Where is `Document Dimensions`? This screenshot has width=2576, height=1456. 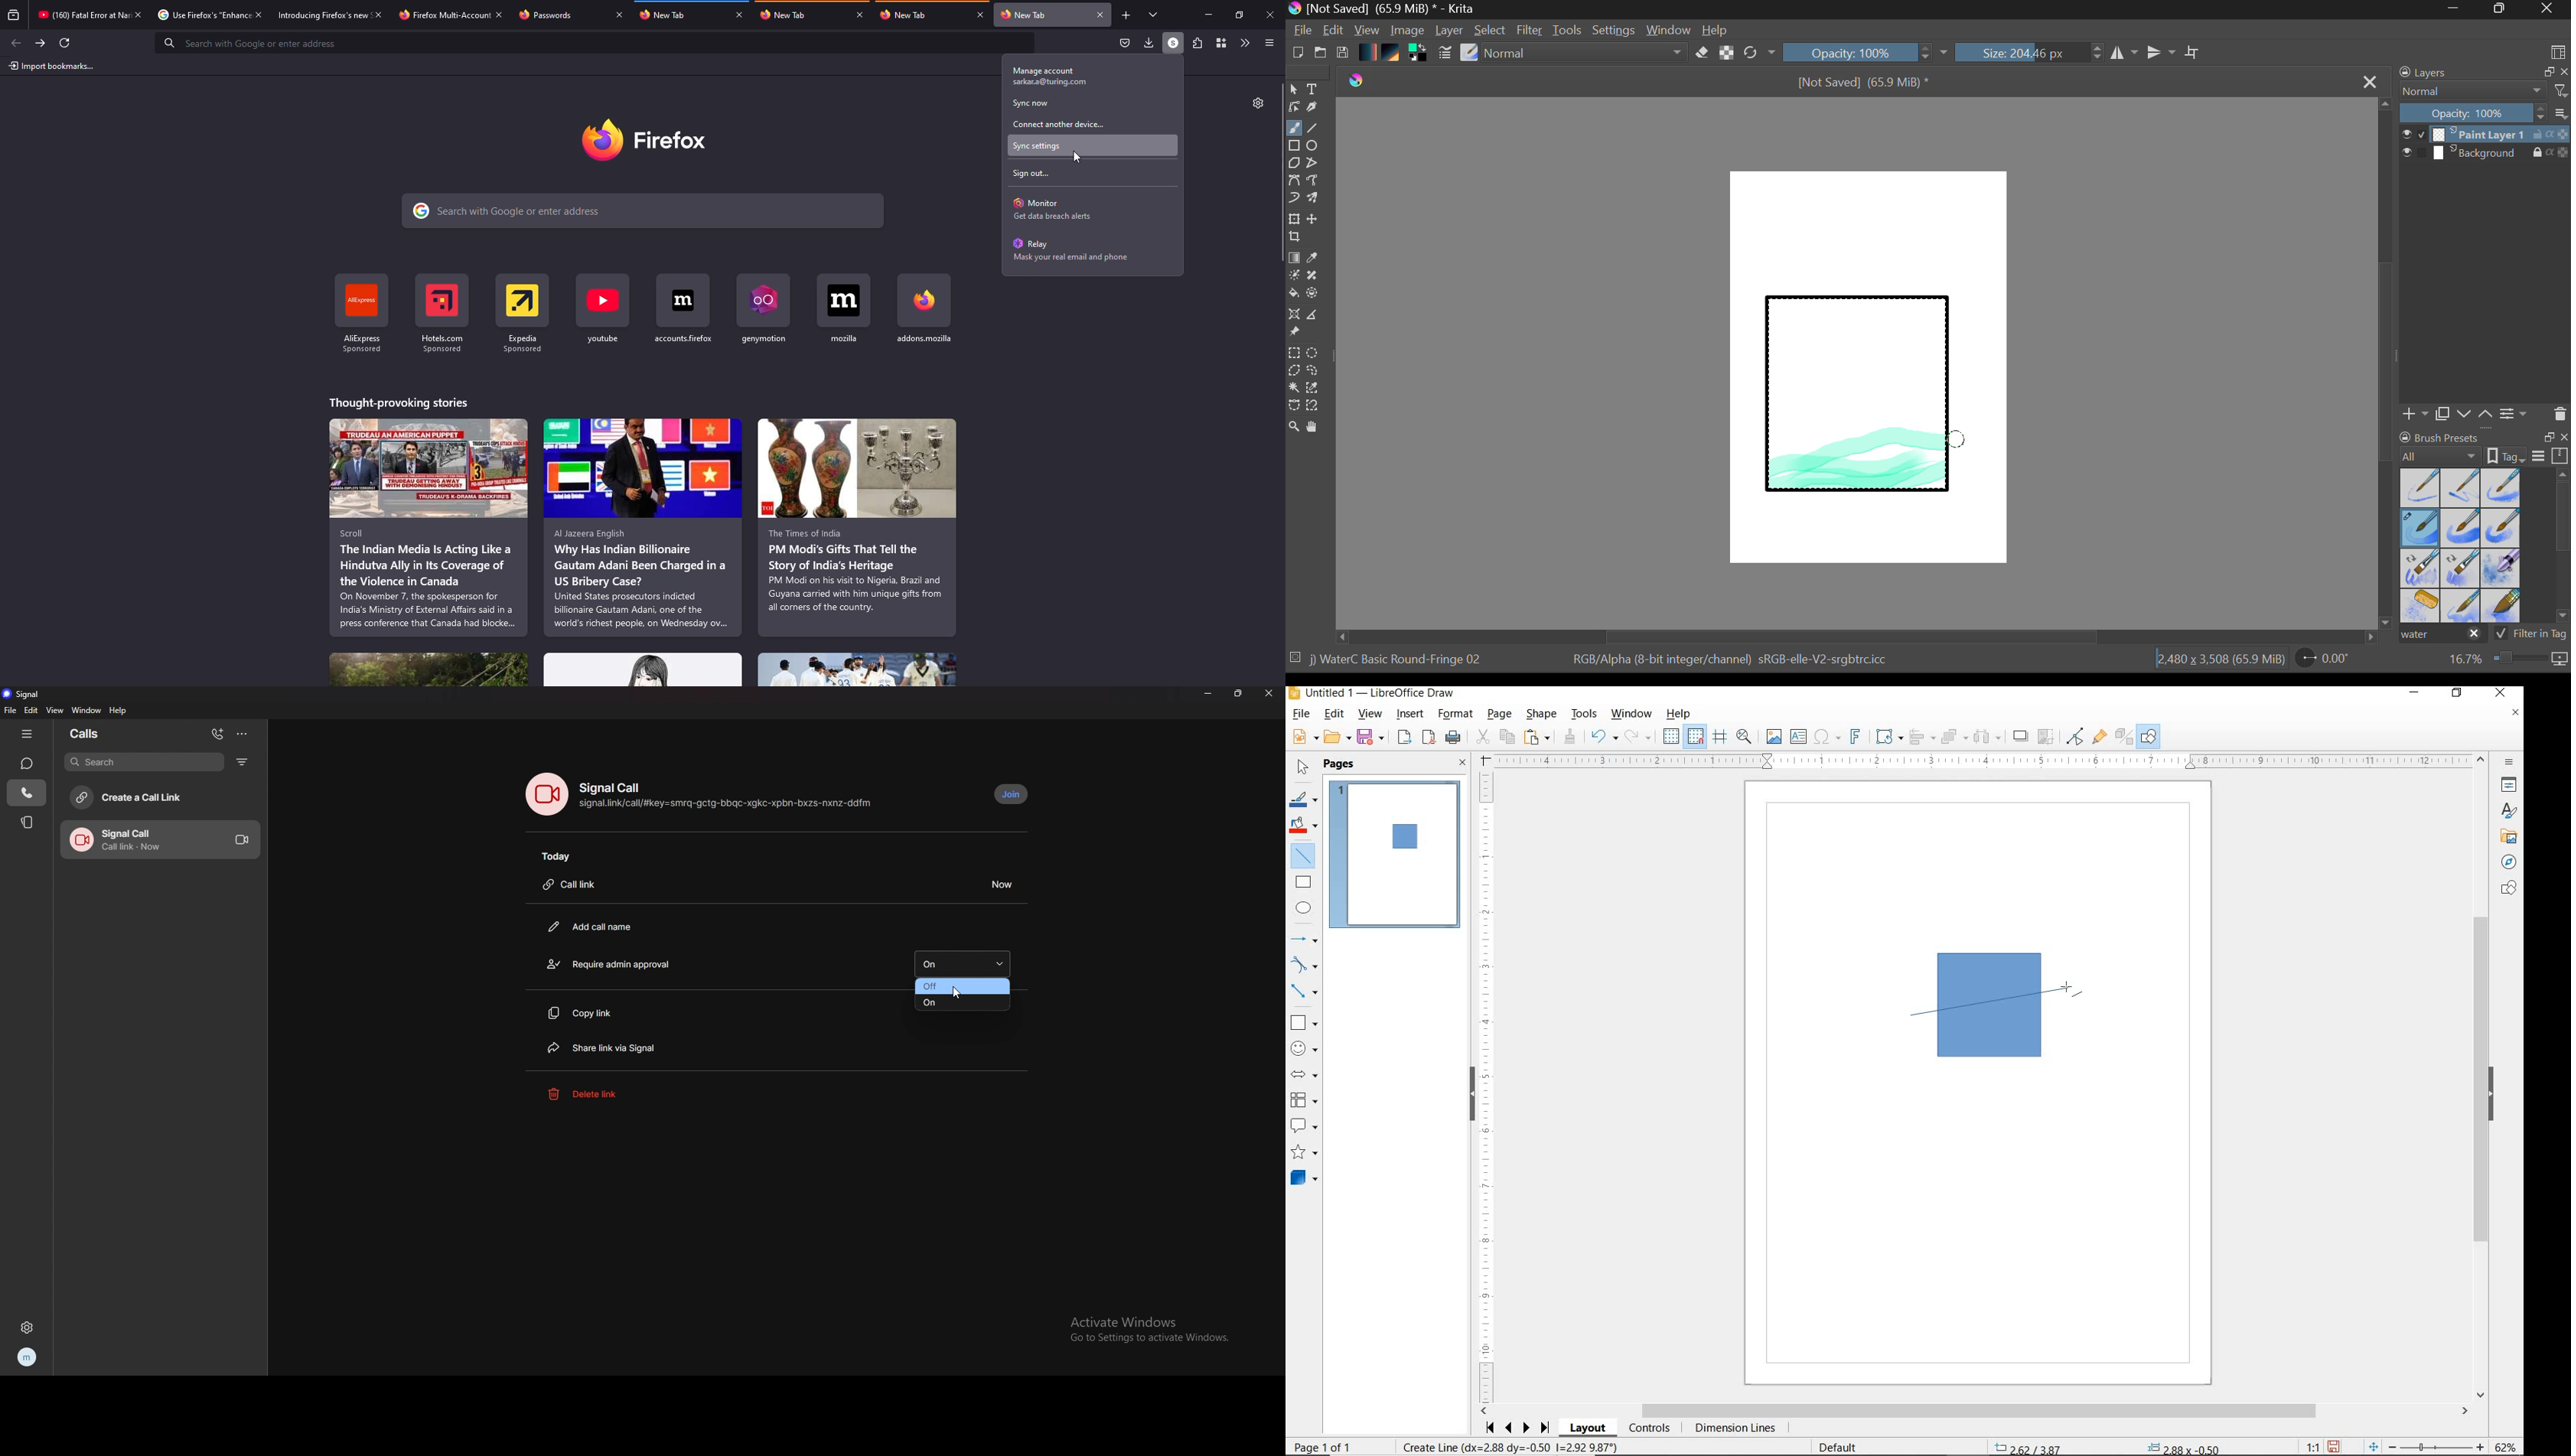
Document Dimensions is located at coordinates (2220, 661).